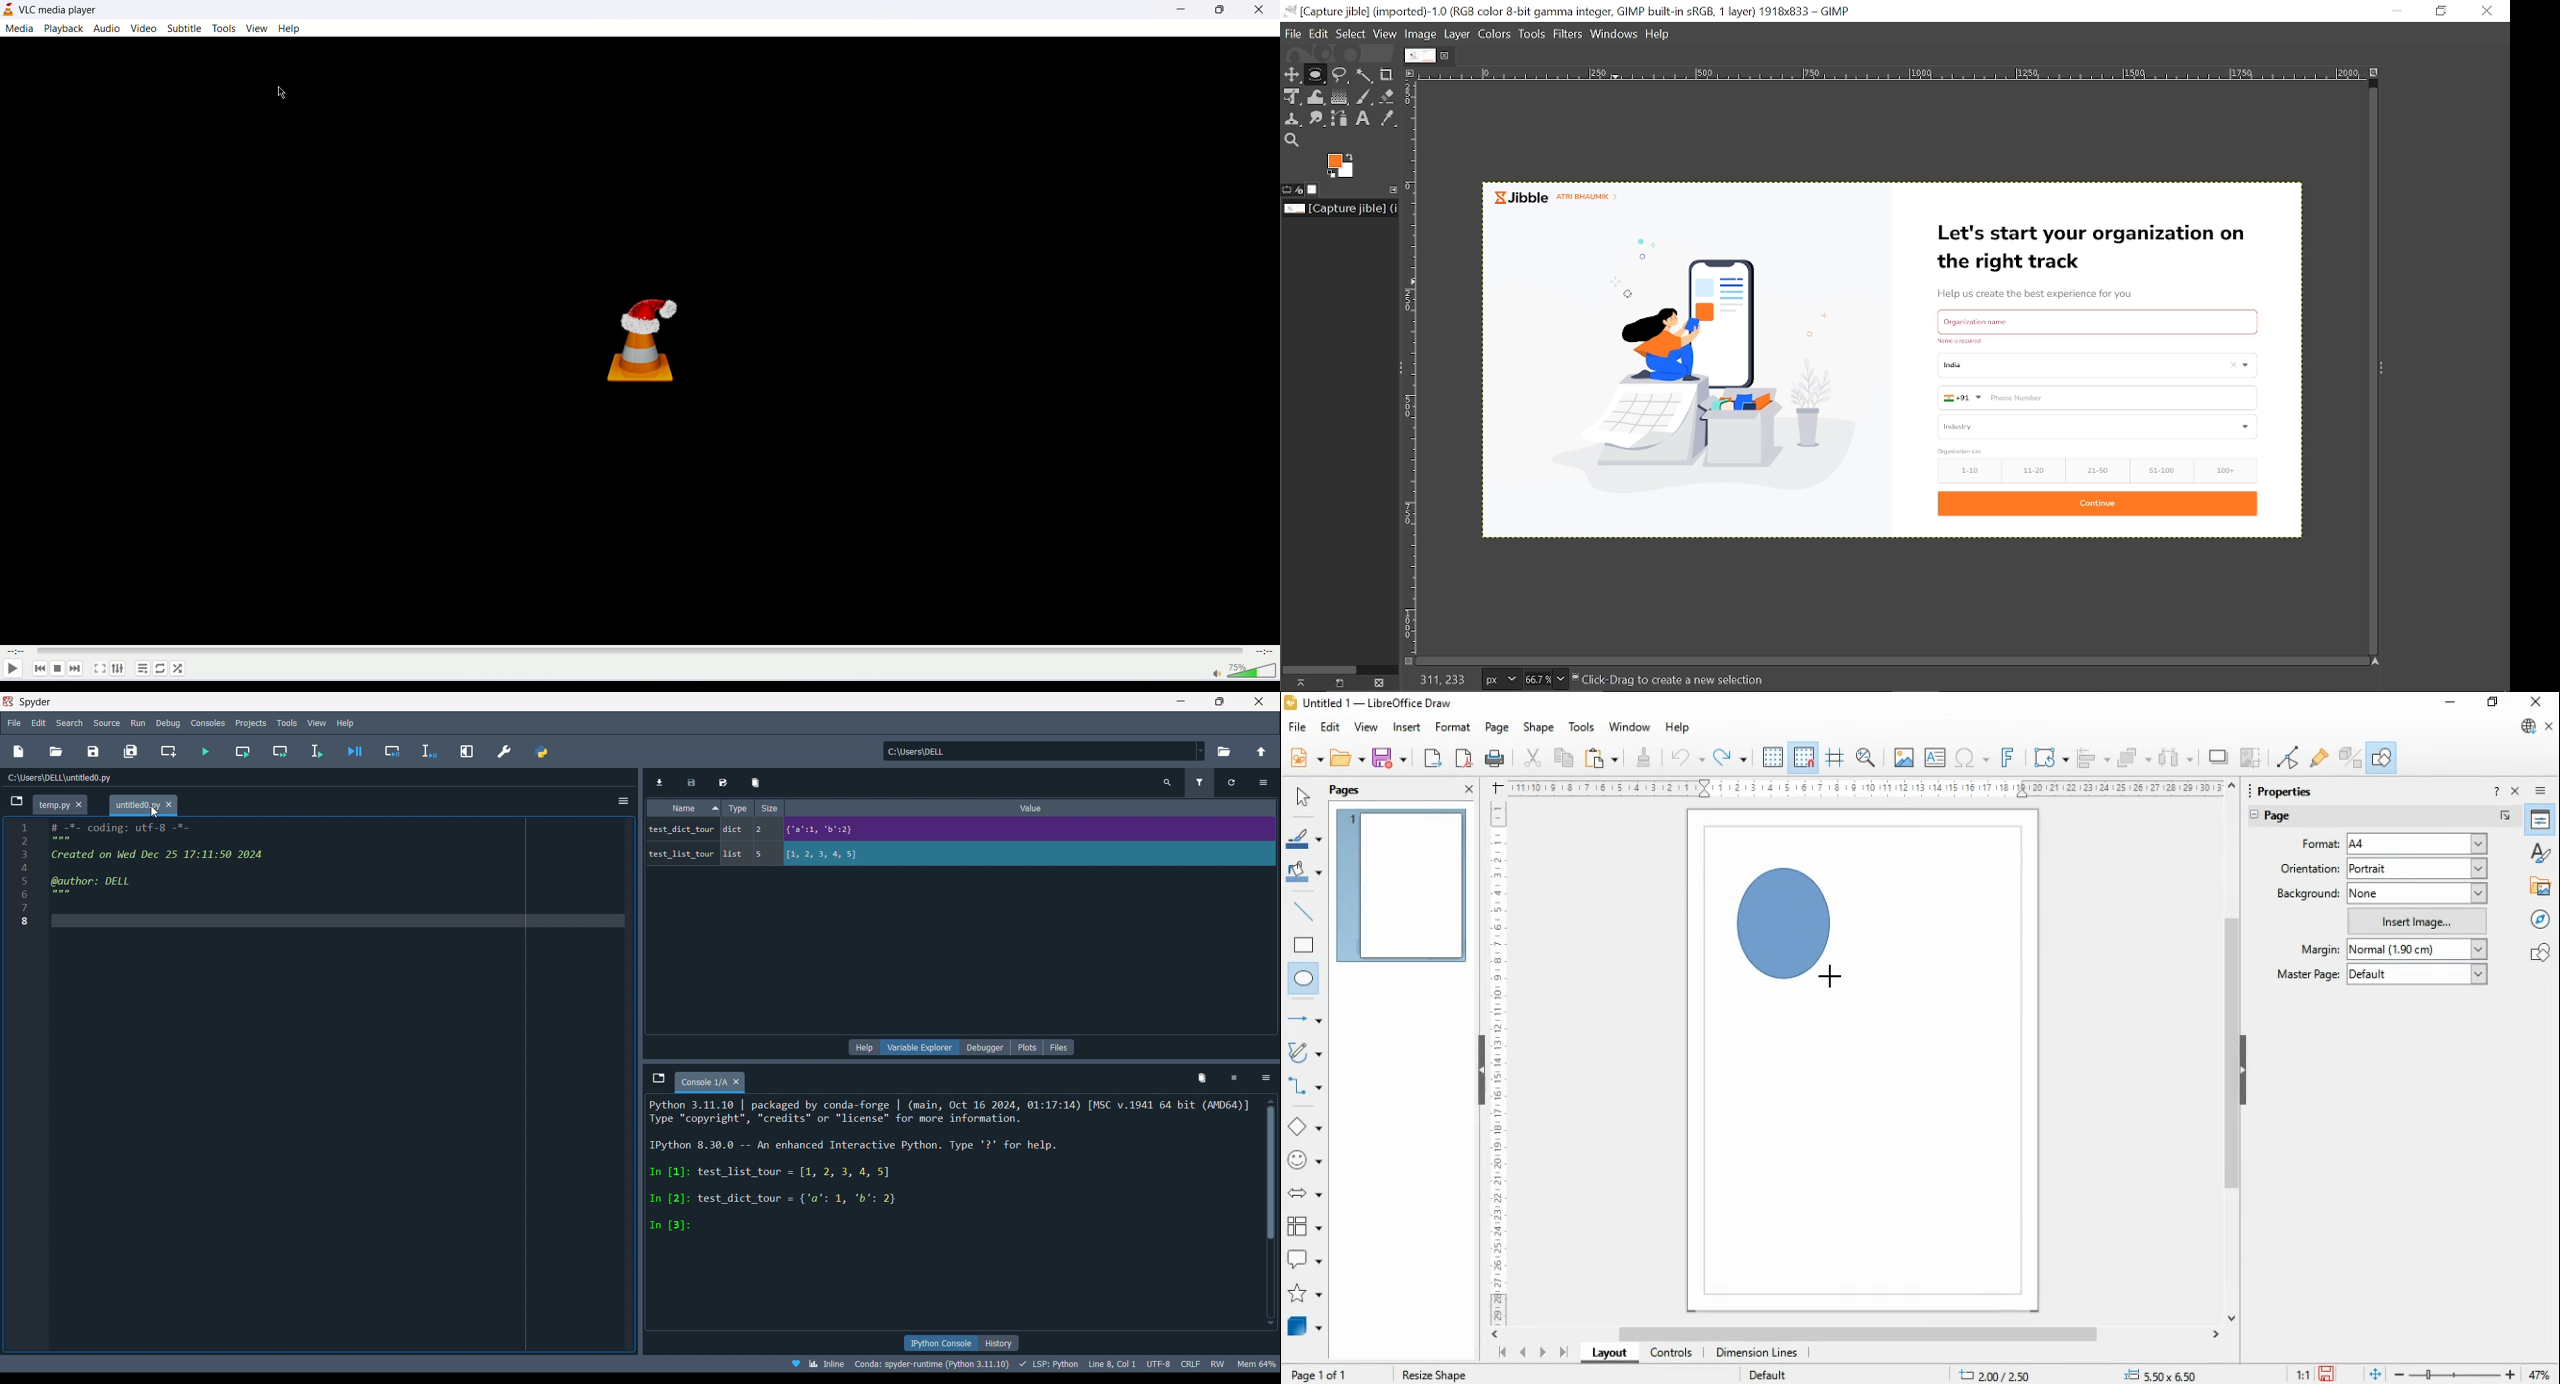 Image resolution: width=2576 pixels, height=1400 pixels. Describe the element at coordinates (1898, 358) in the screenshot. I see `Current image` at that location.